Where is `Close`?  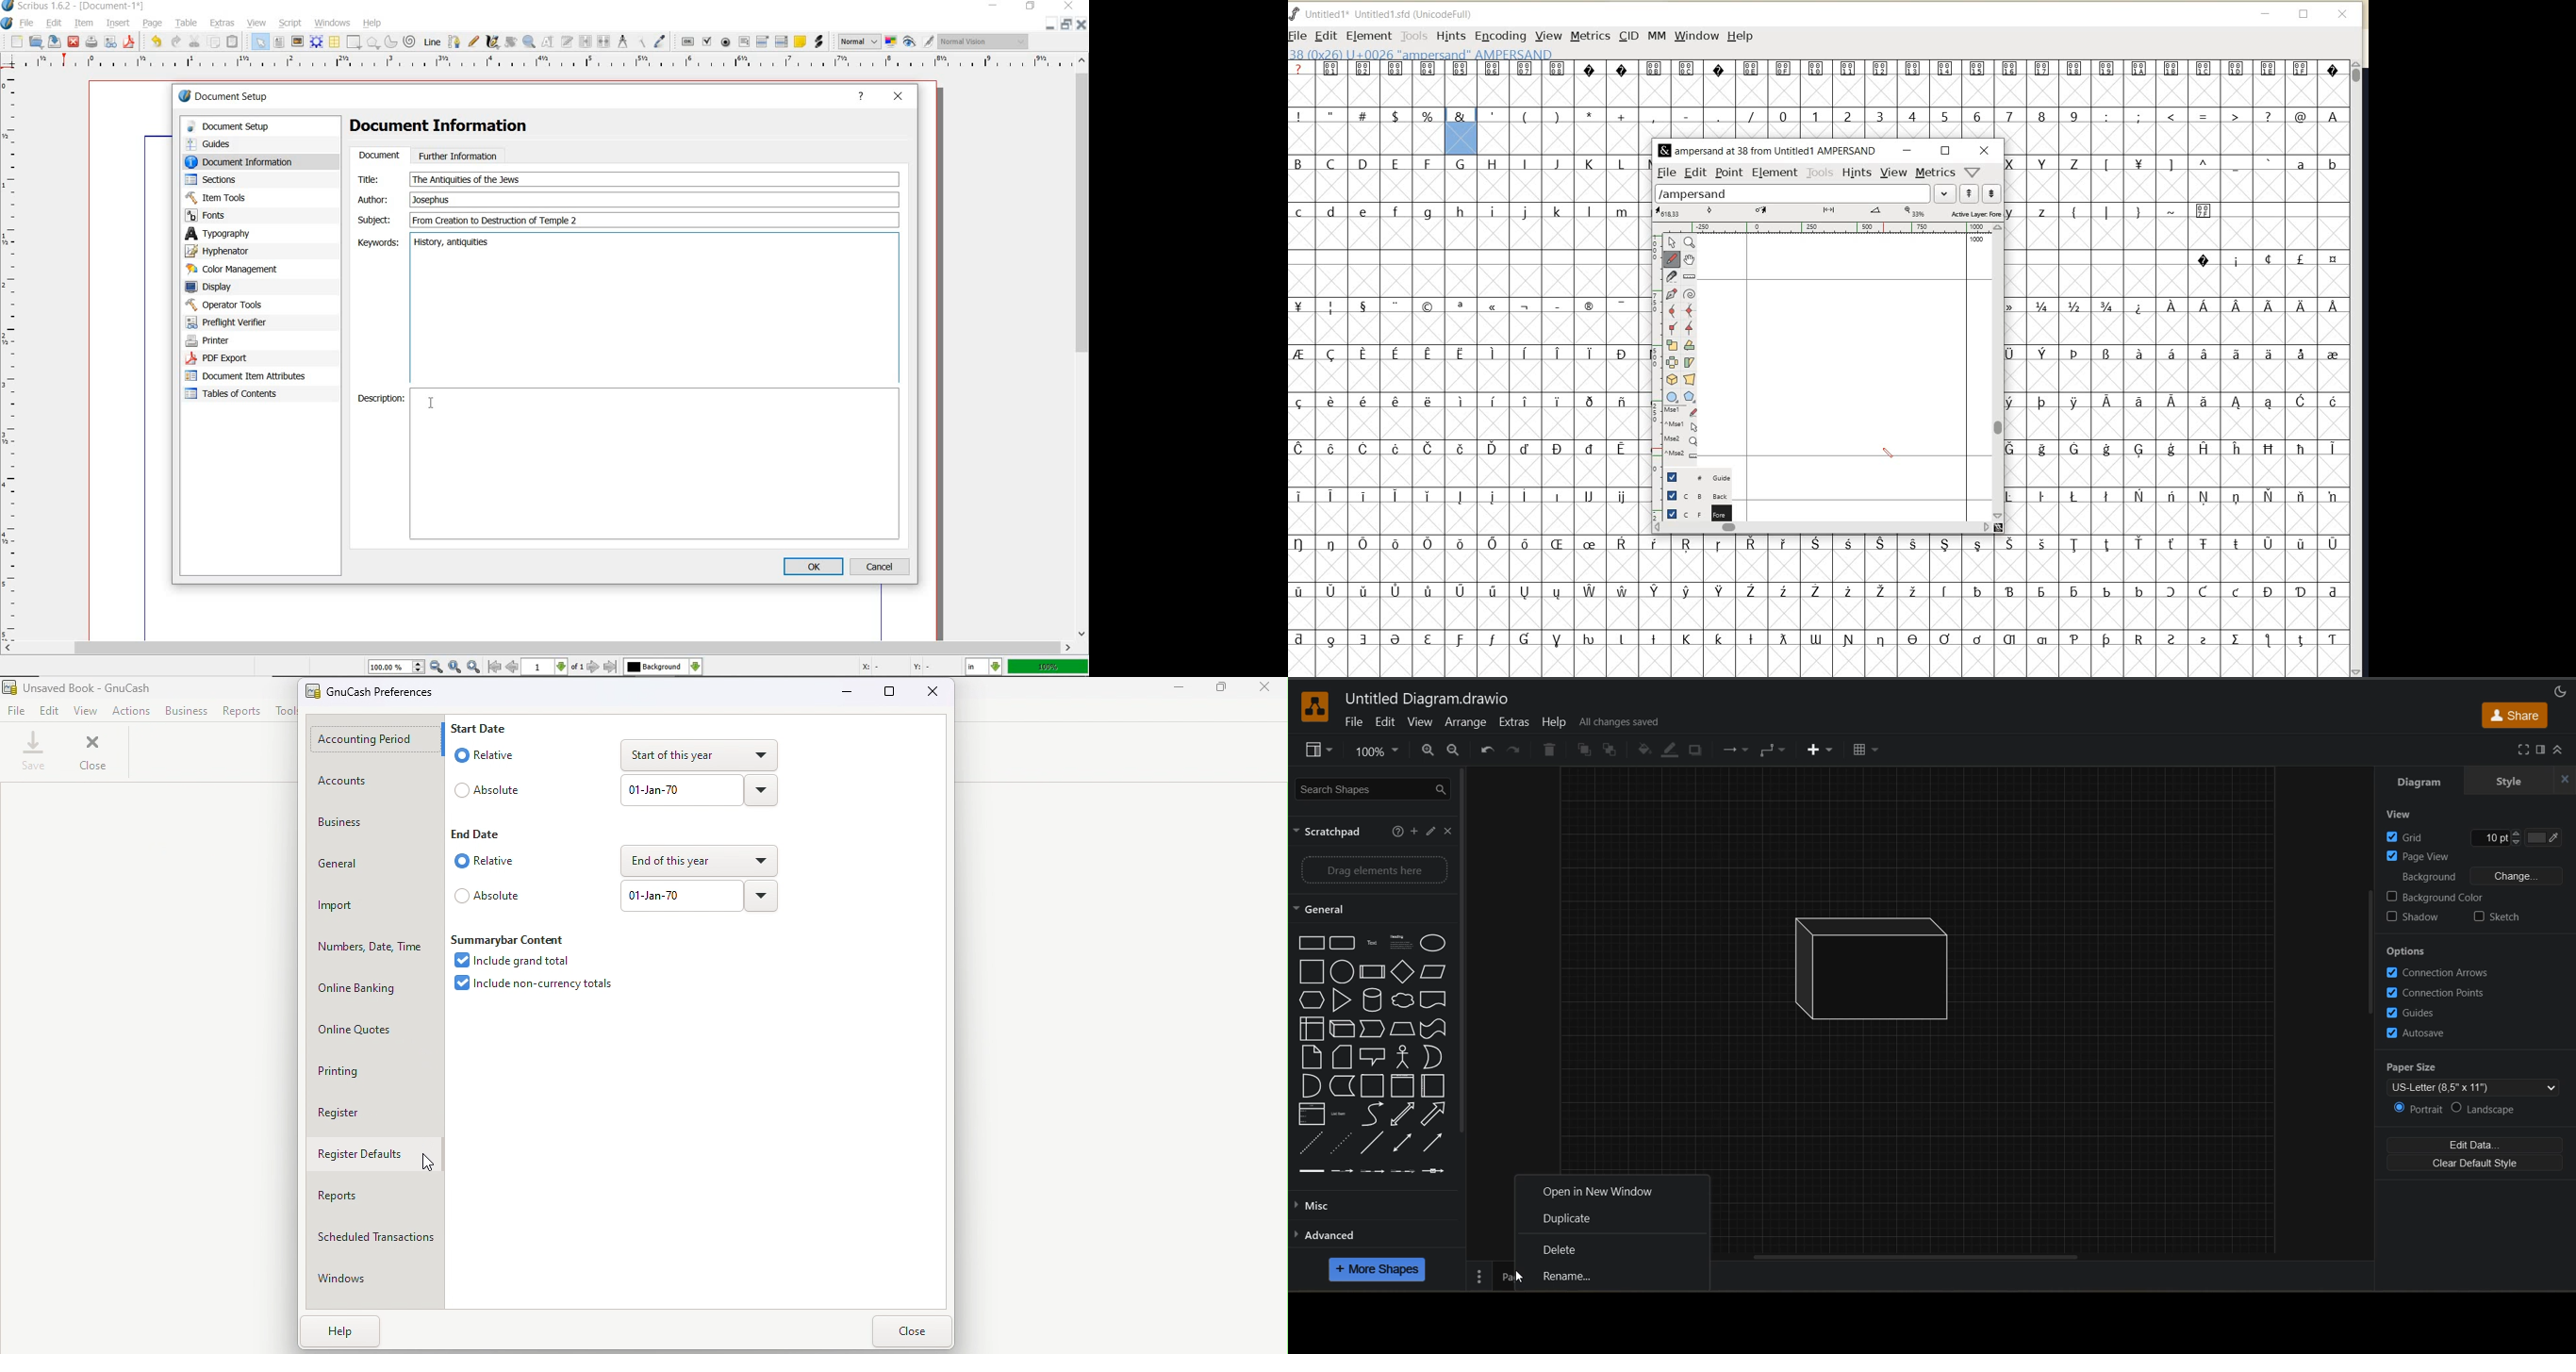
Close is located at coordinates (935, 693).